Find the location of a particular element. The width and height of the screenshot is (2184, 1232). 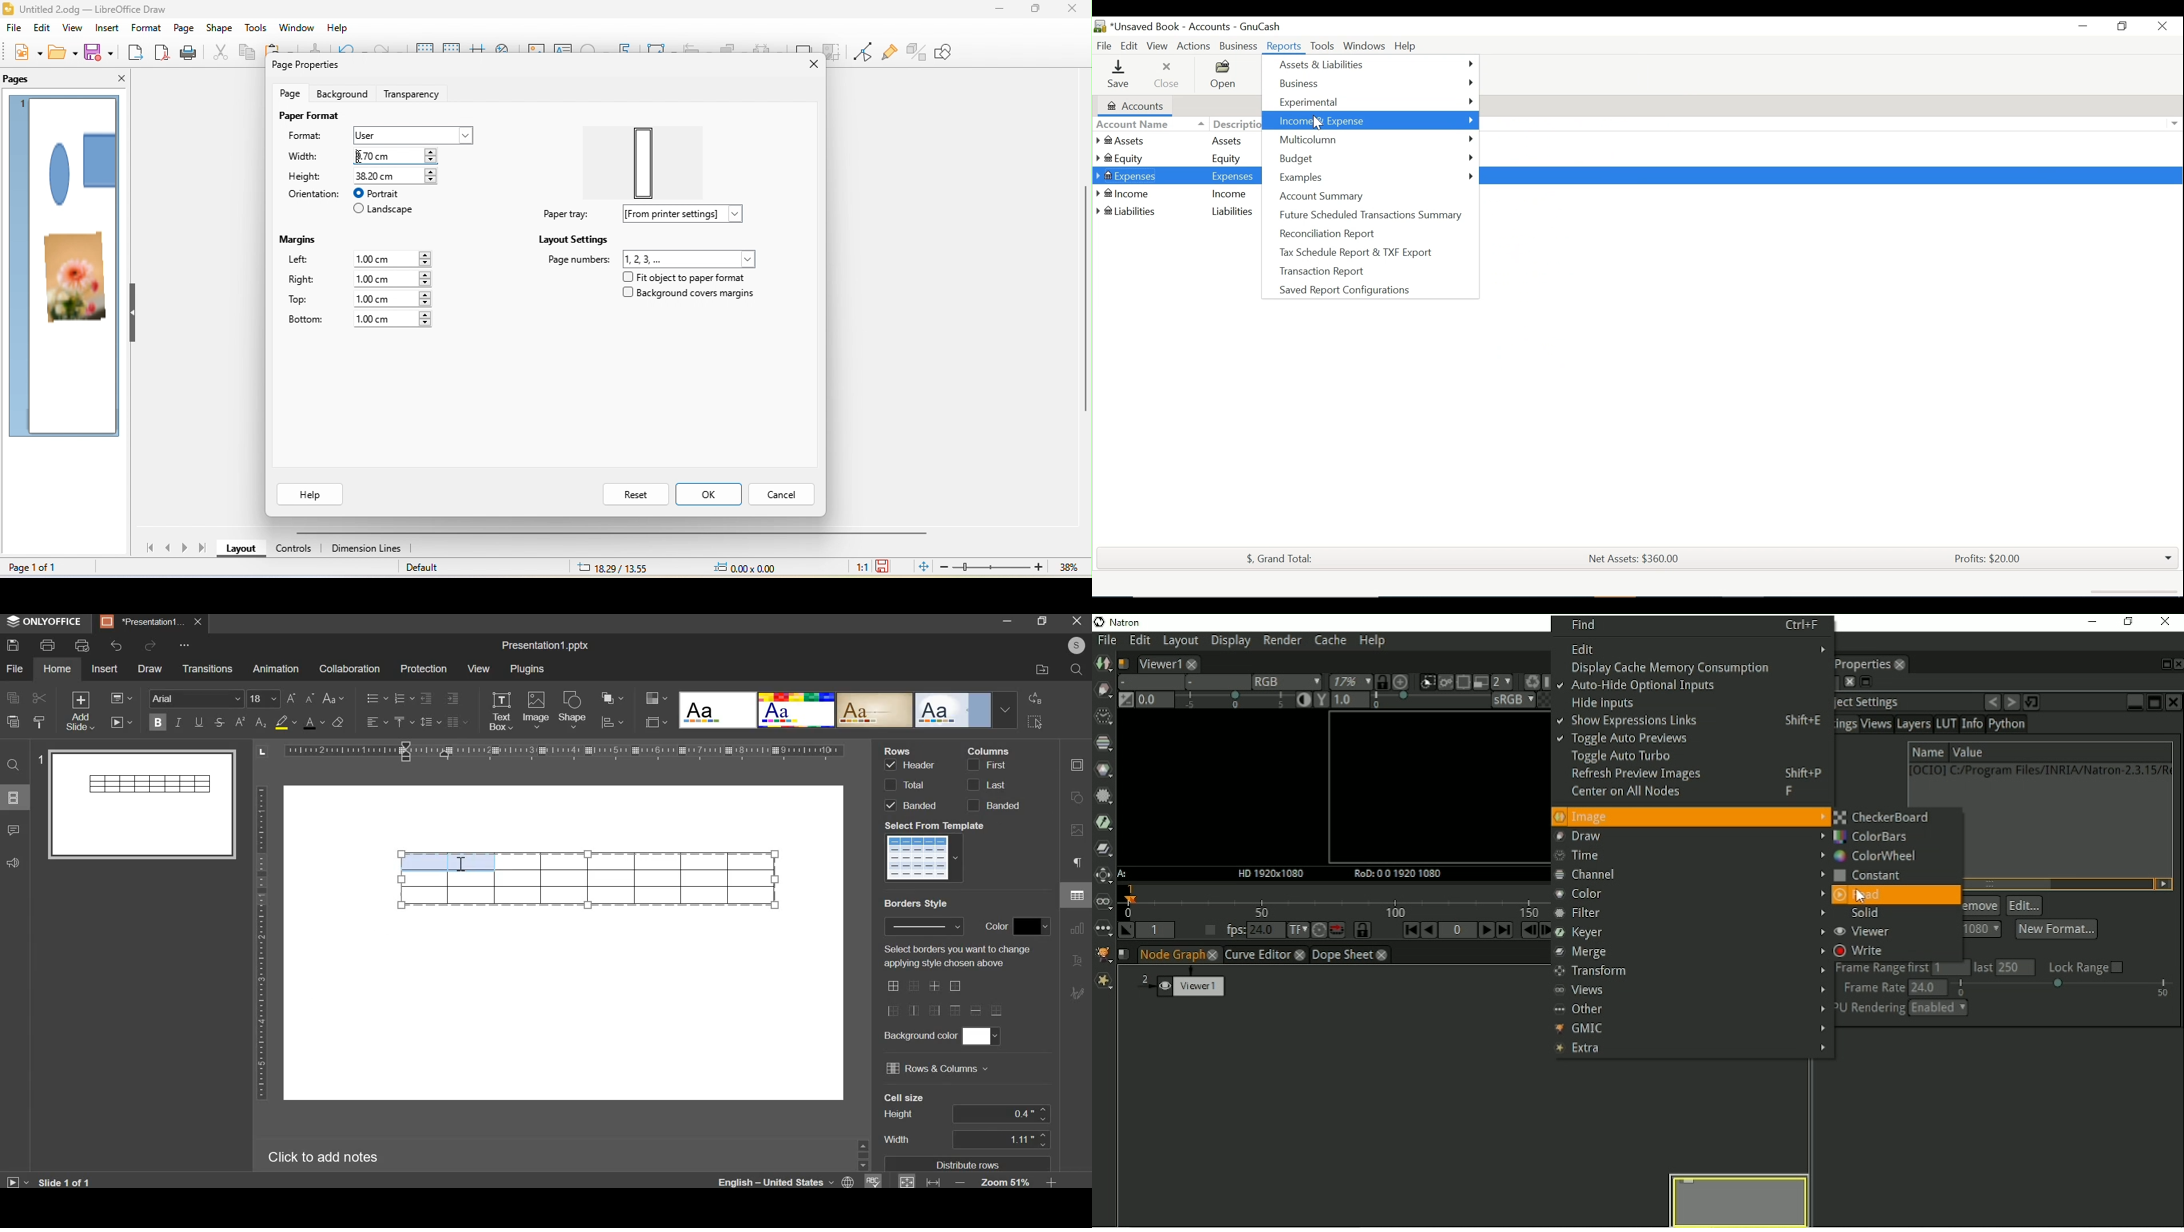

Cell size's column is located at coordinates (904, 1119).